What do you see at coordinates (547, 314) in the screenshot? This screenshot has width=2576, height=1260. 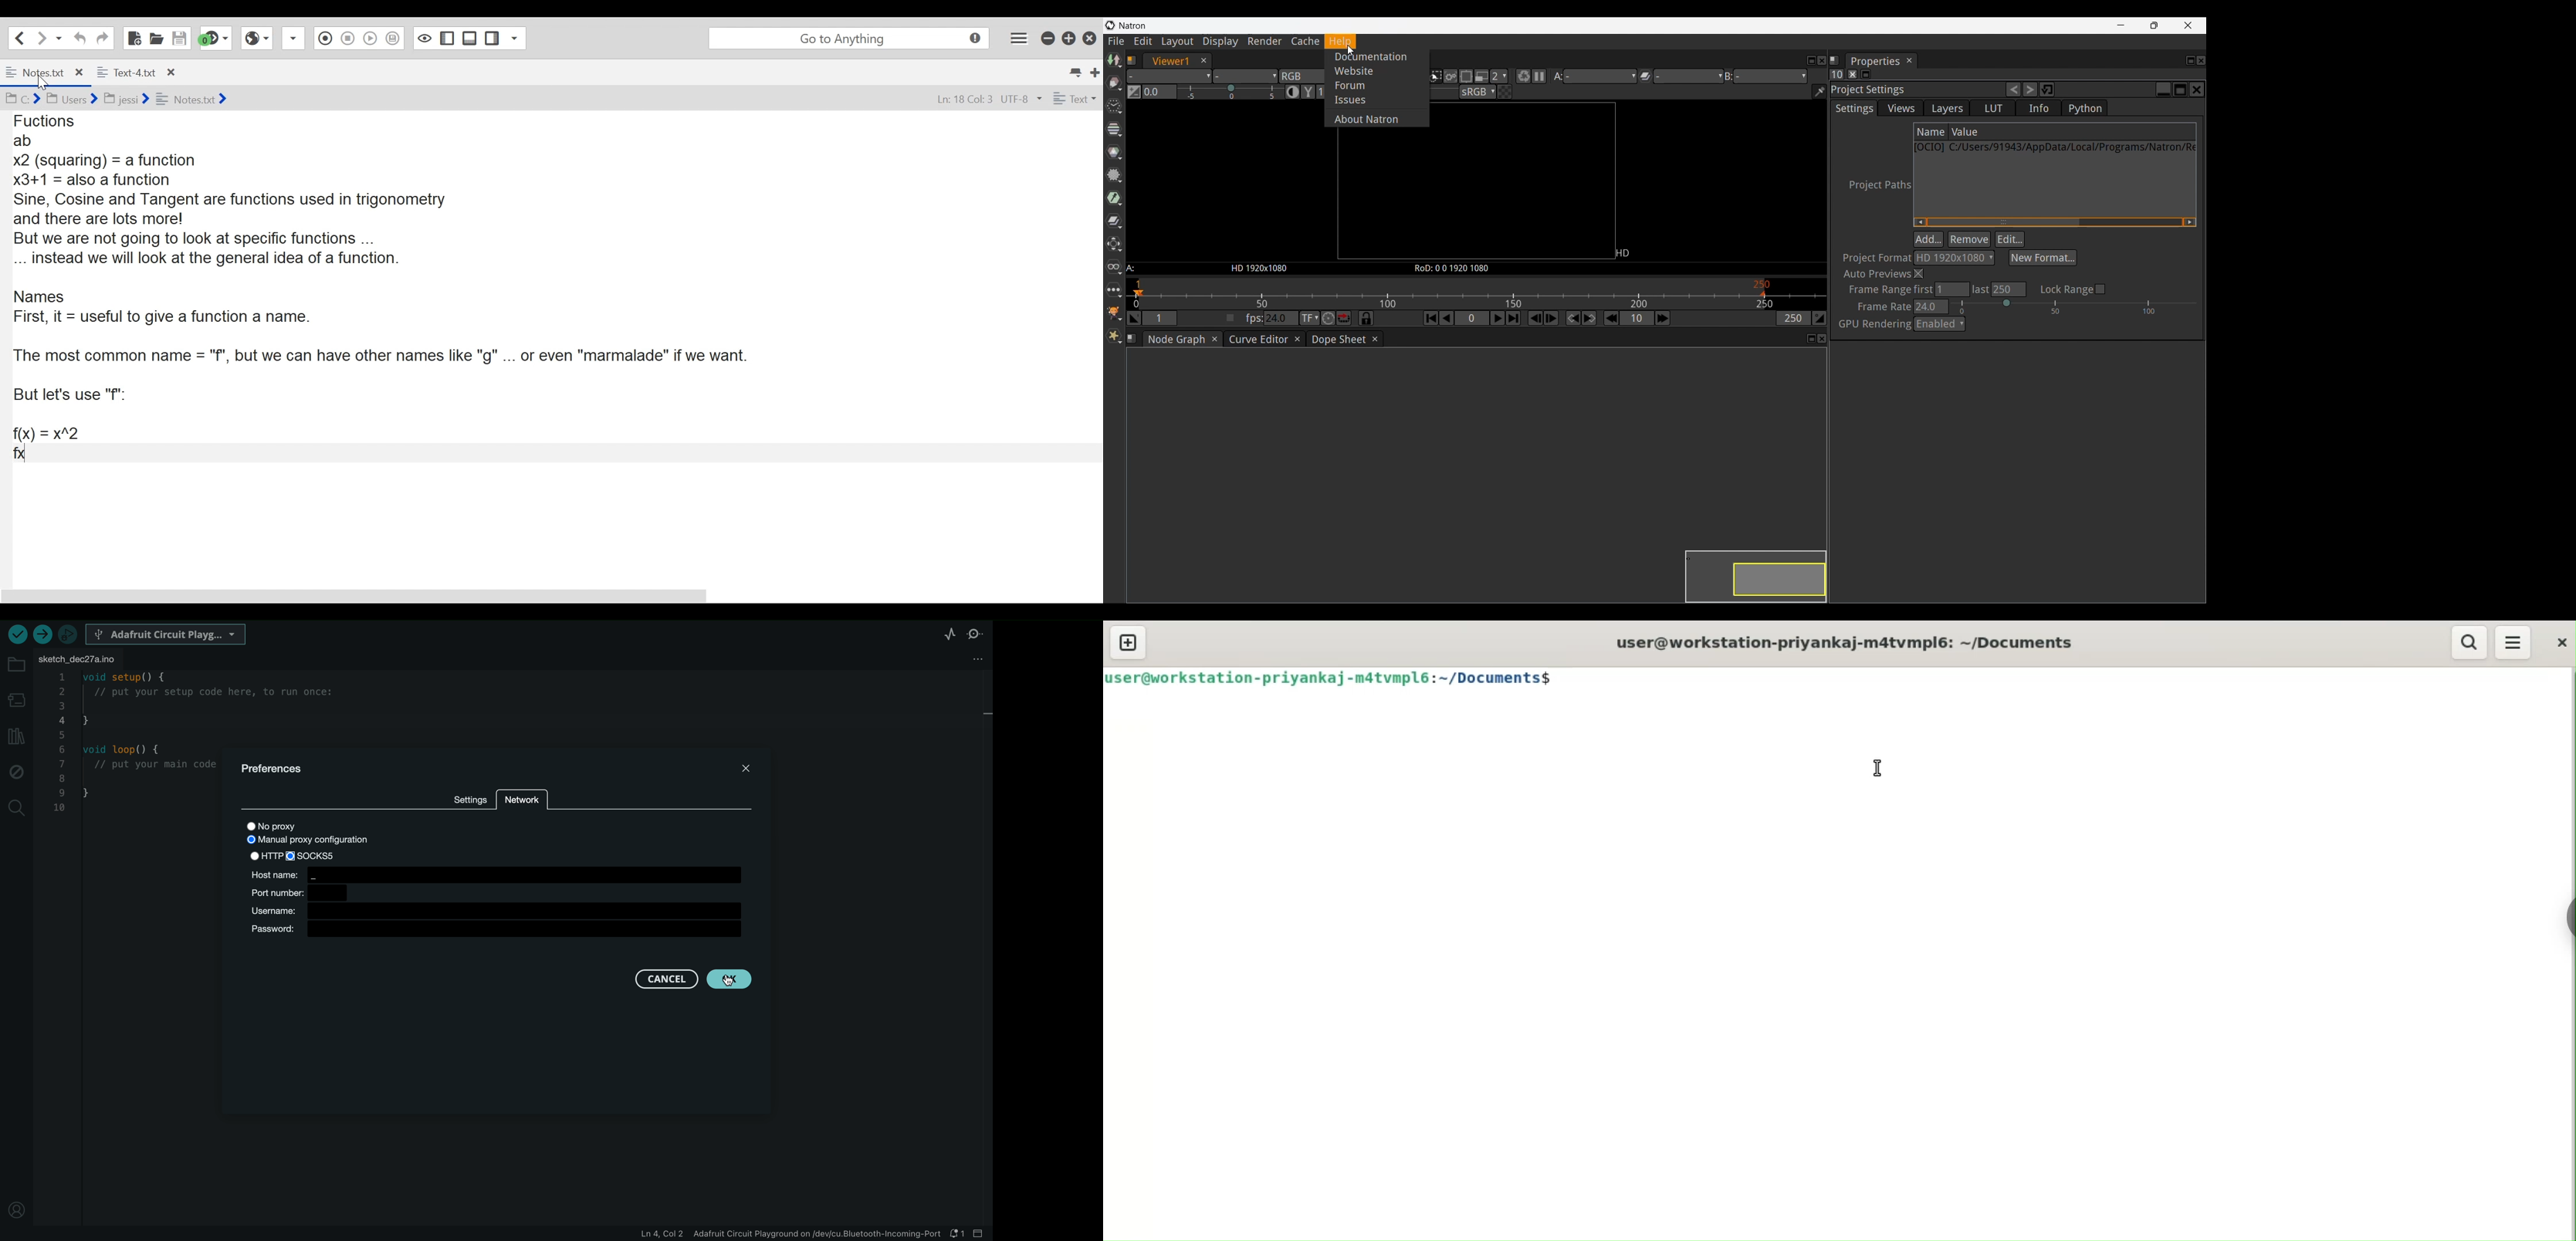 I see `code block` at bounding box center [547, 314].